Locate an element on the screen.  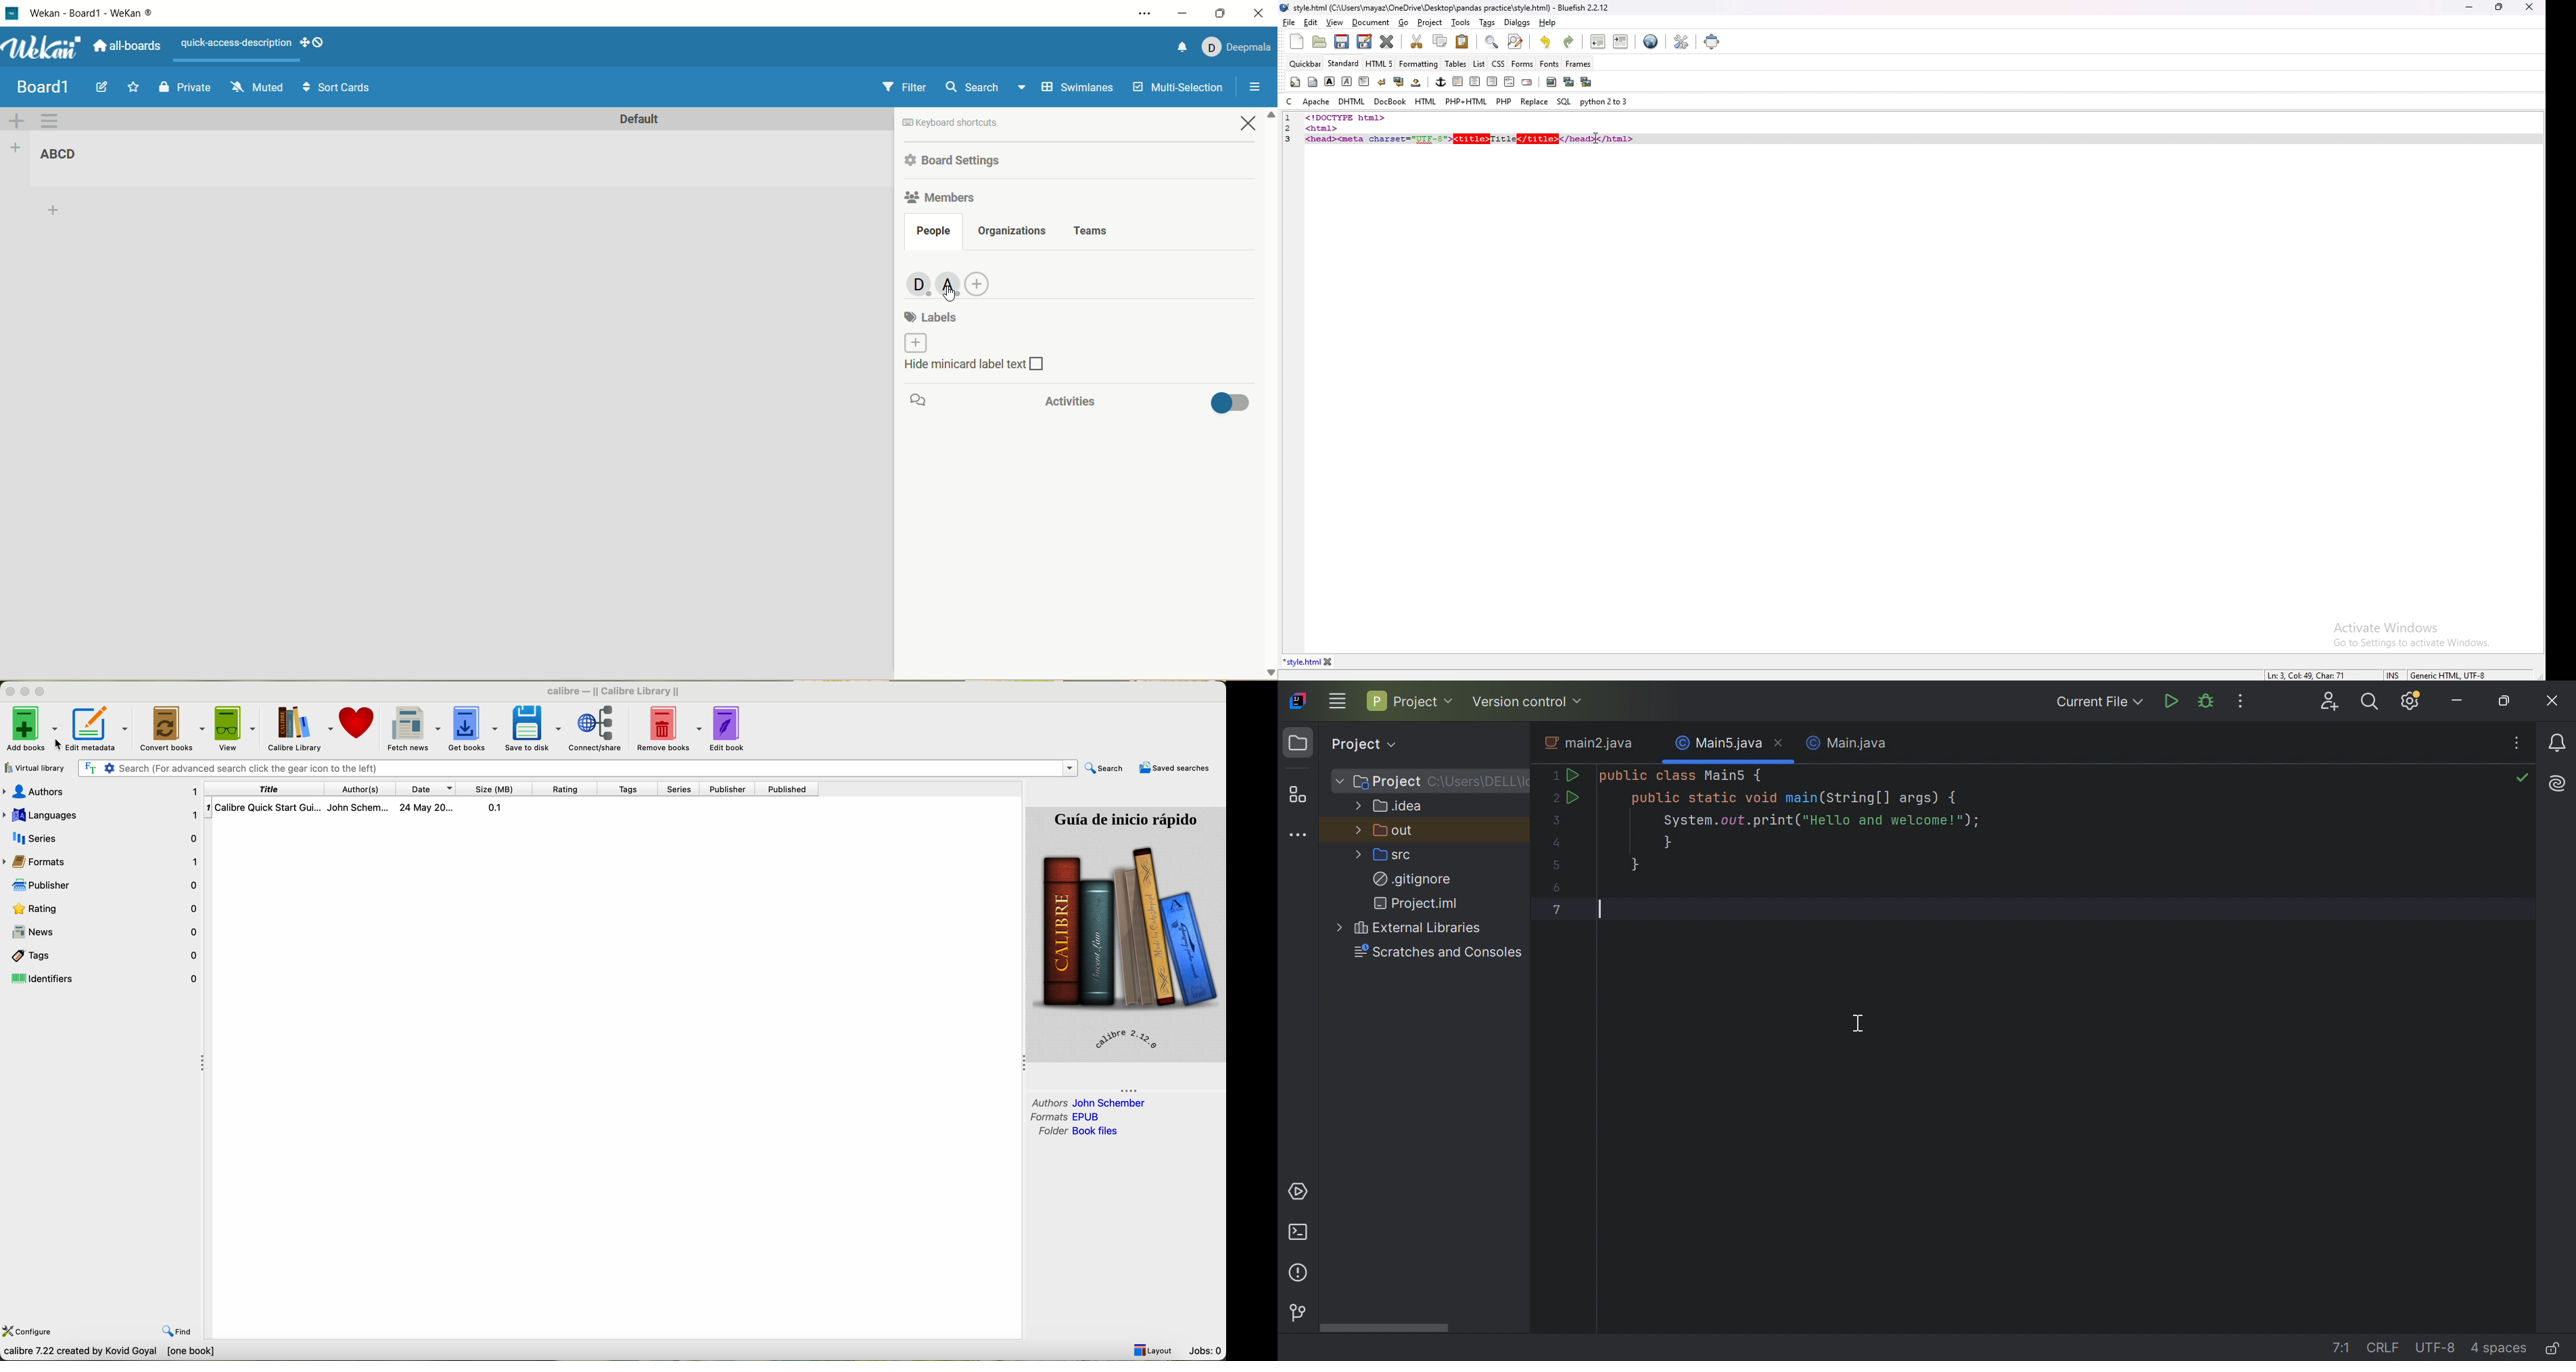
More tool windows is located at coordinates (1298, 835).